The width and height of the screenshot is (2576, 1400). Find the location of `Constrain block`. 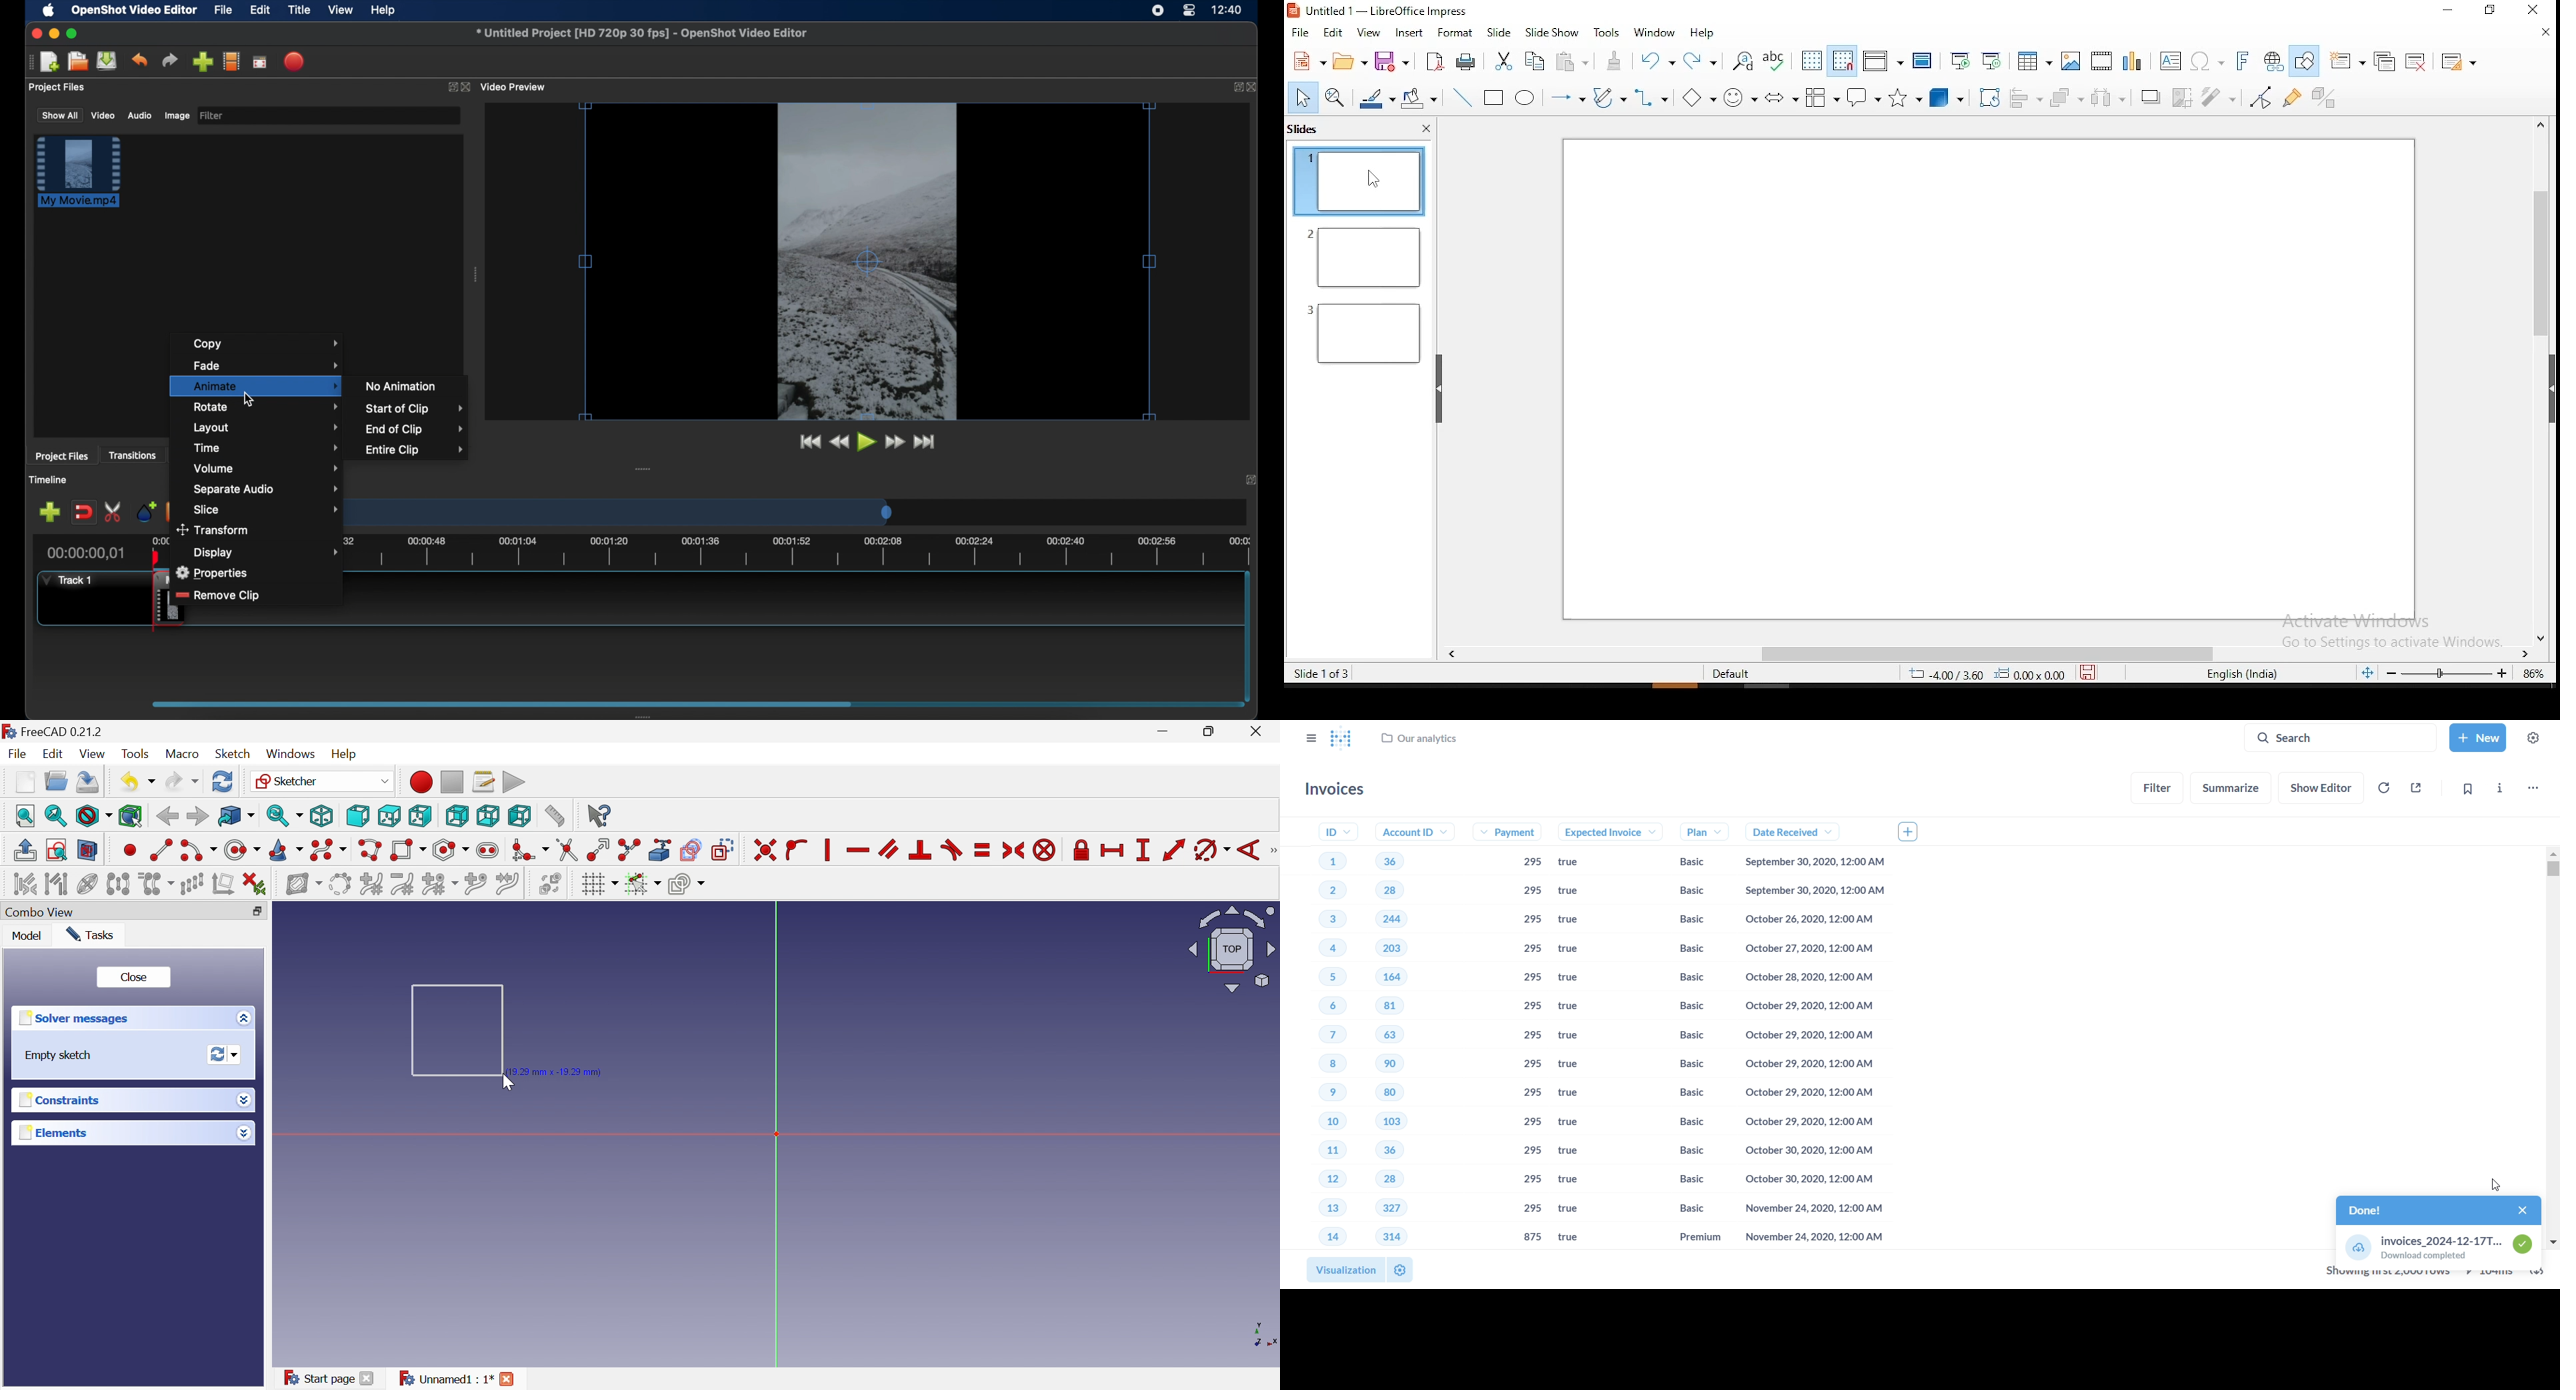

Constrain block is located at coordinates (1044, 850).